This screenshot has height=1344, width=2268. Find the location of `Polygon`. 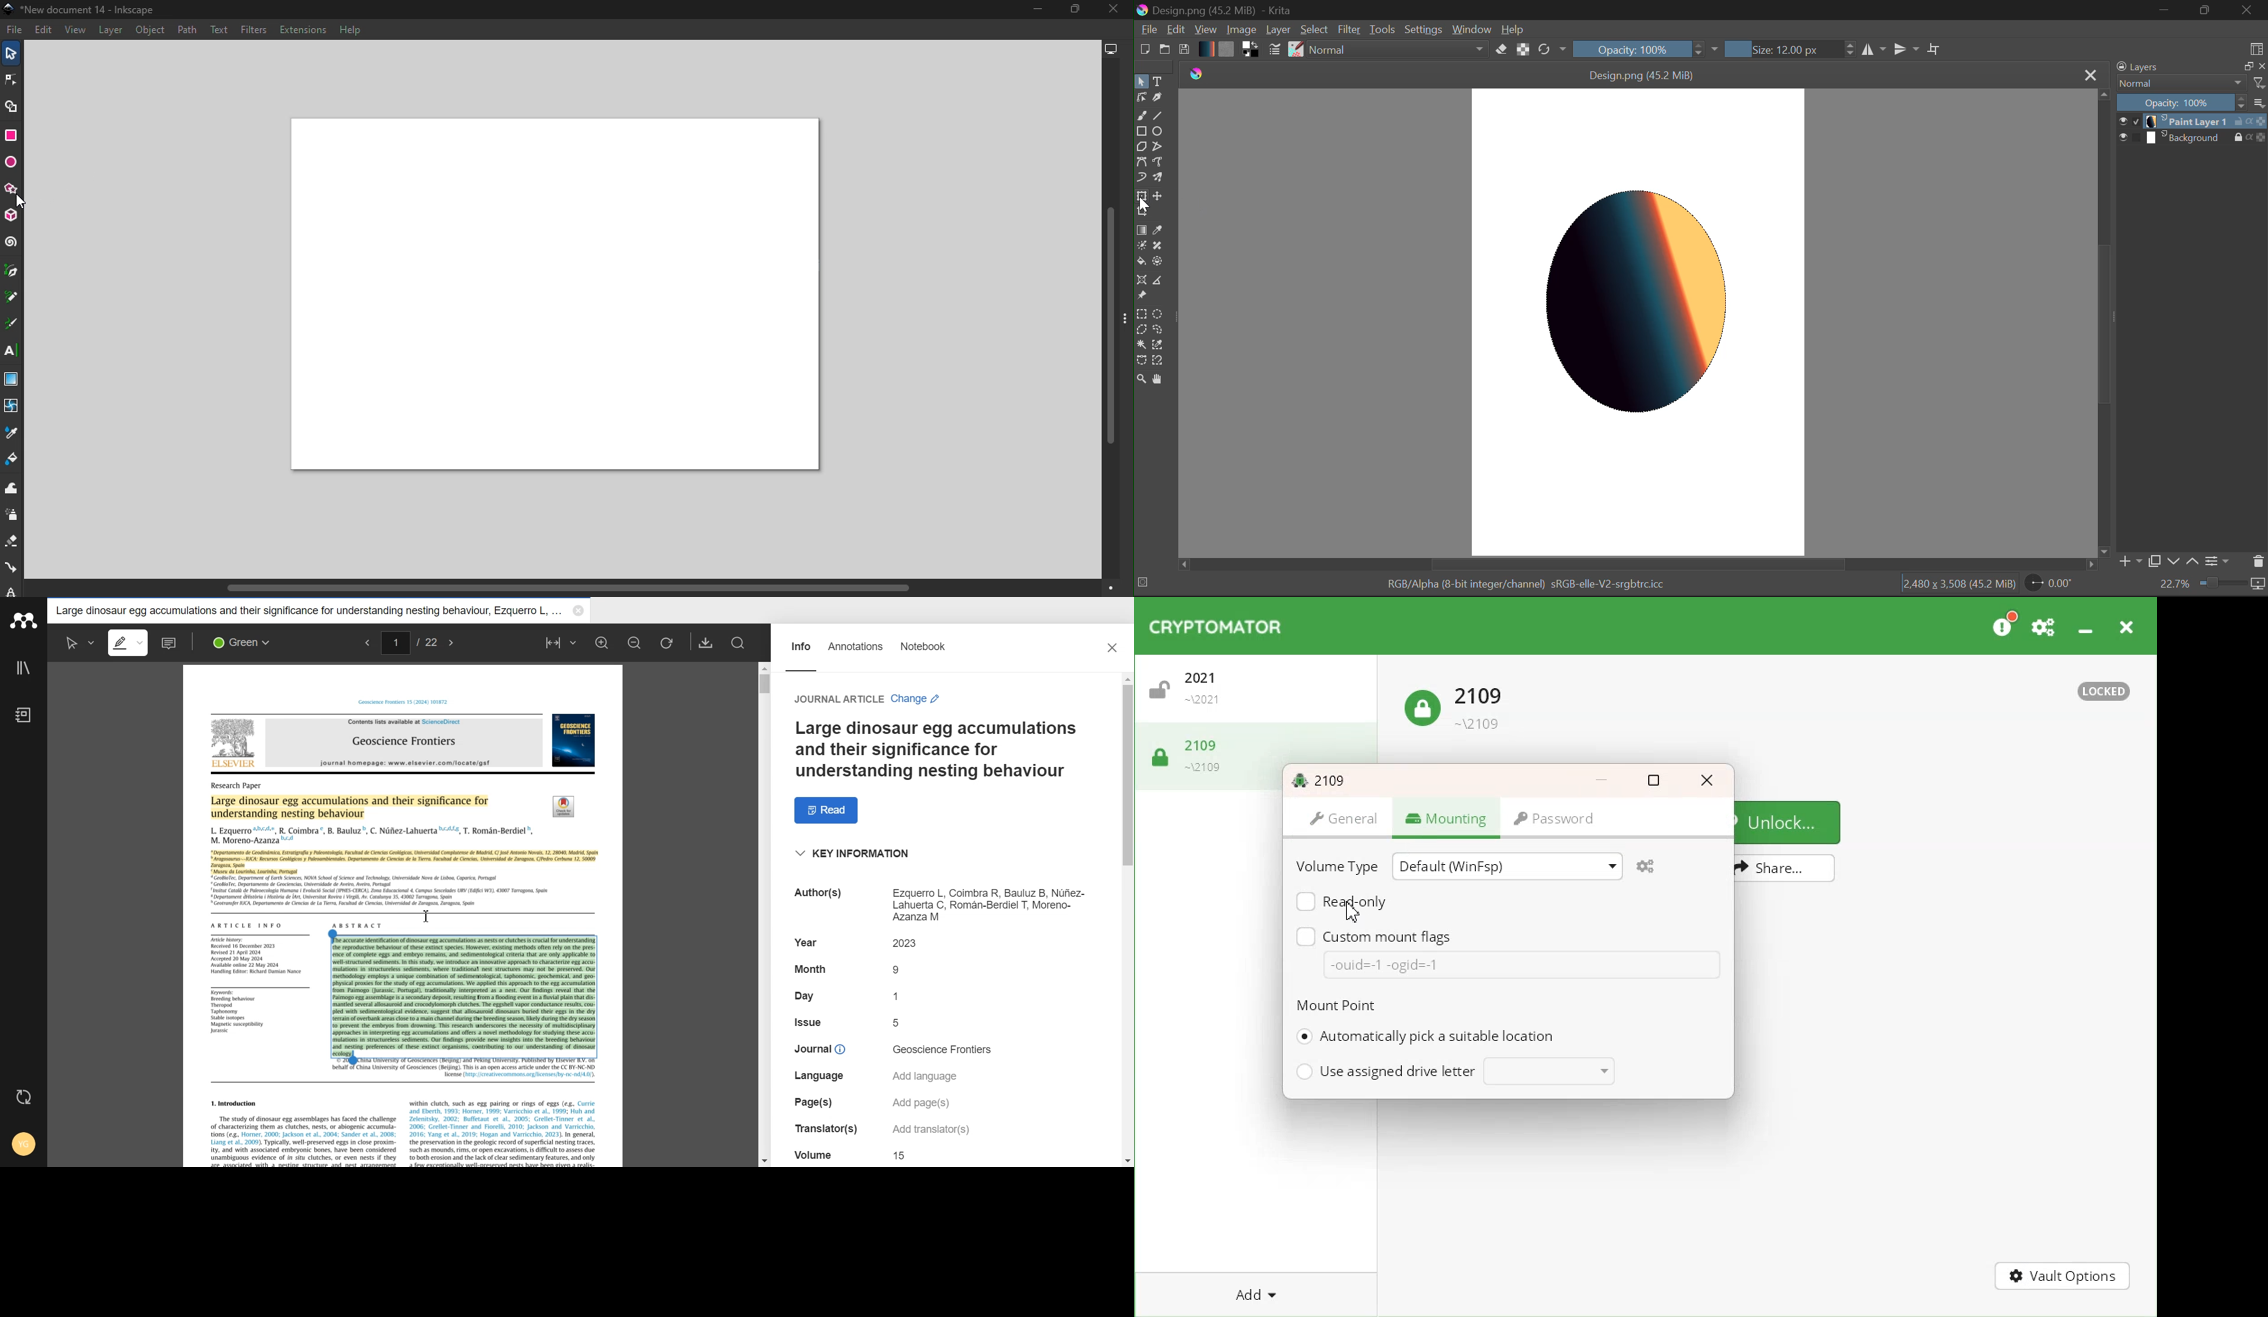

Polygon is located at coordinates (1141, 148).